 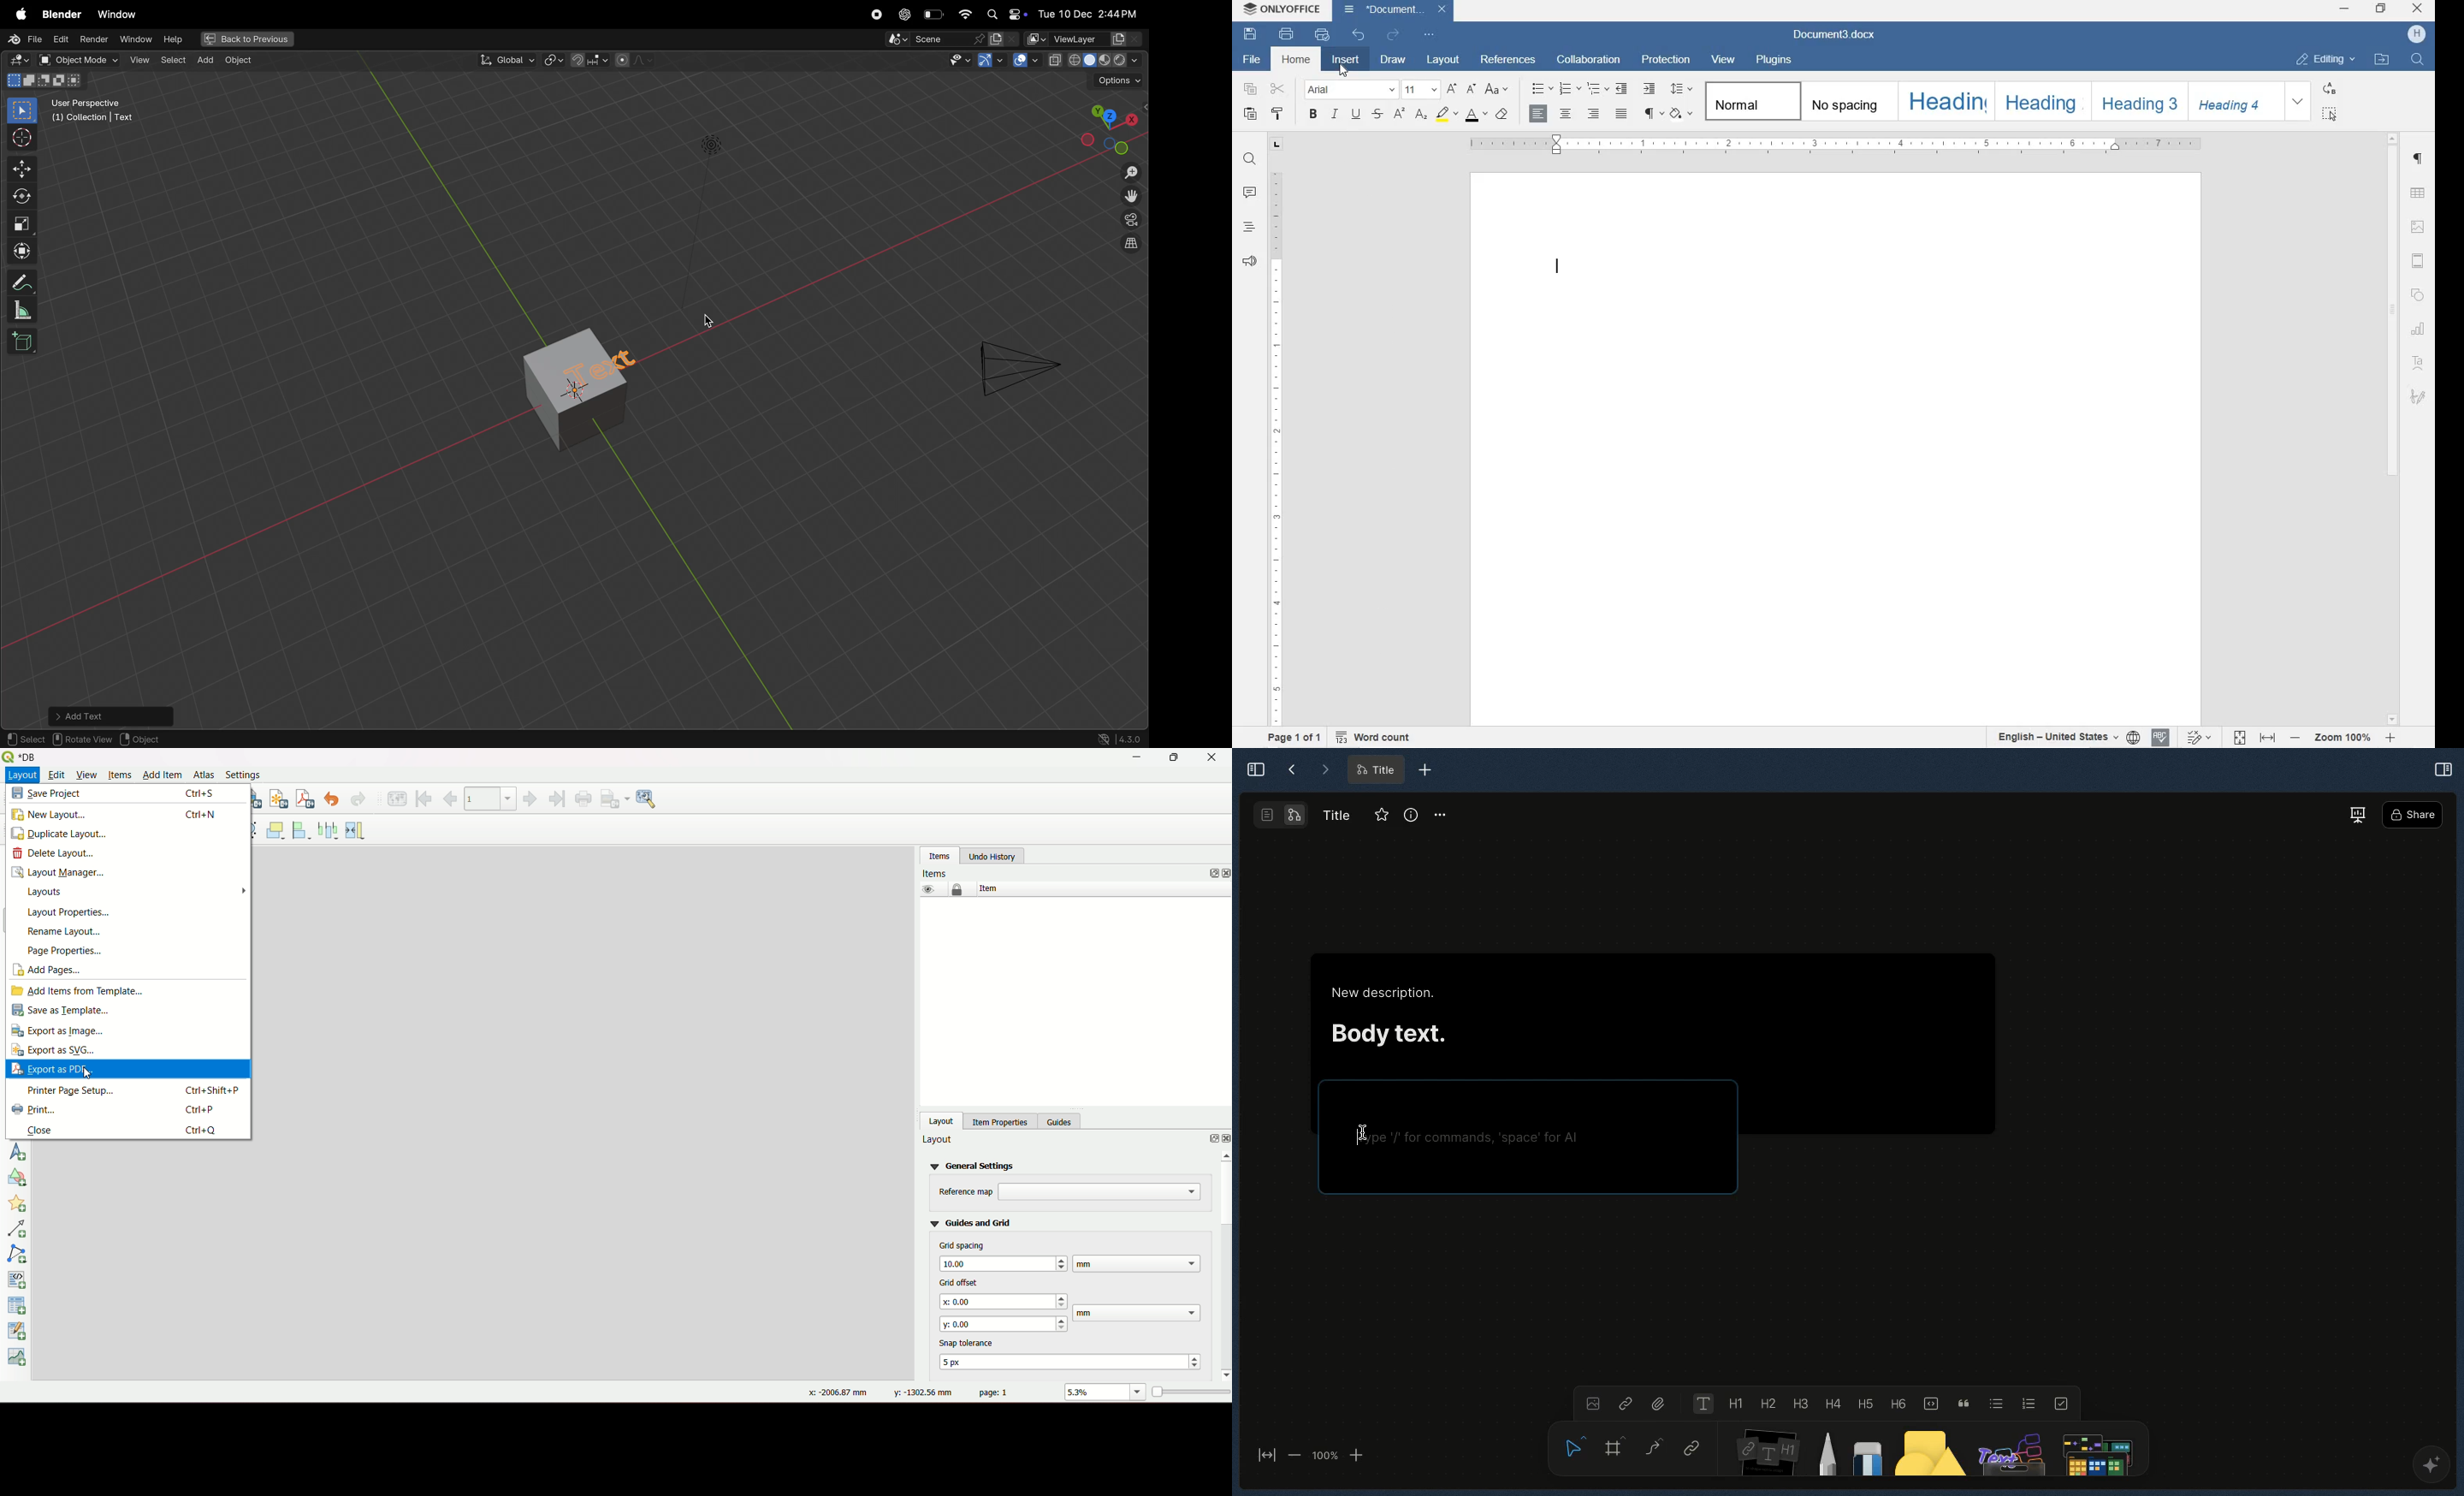 I want to click on text, so click(x=970, y=1342).